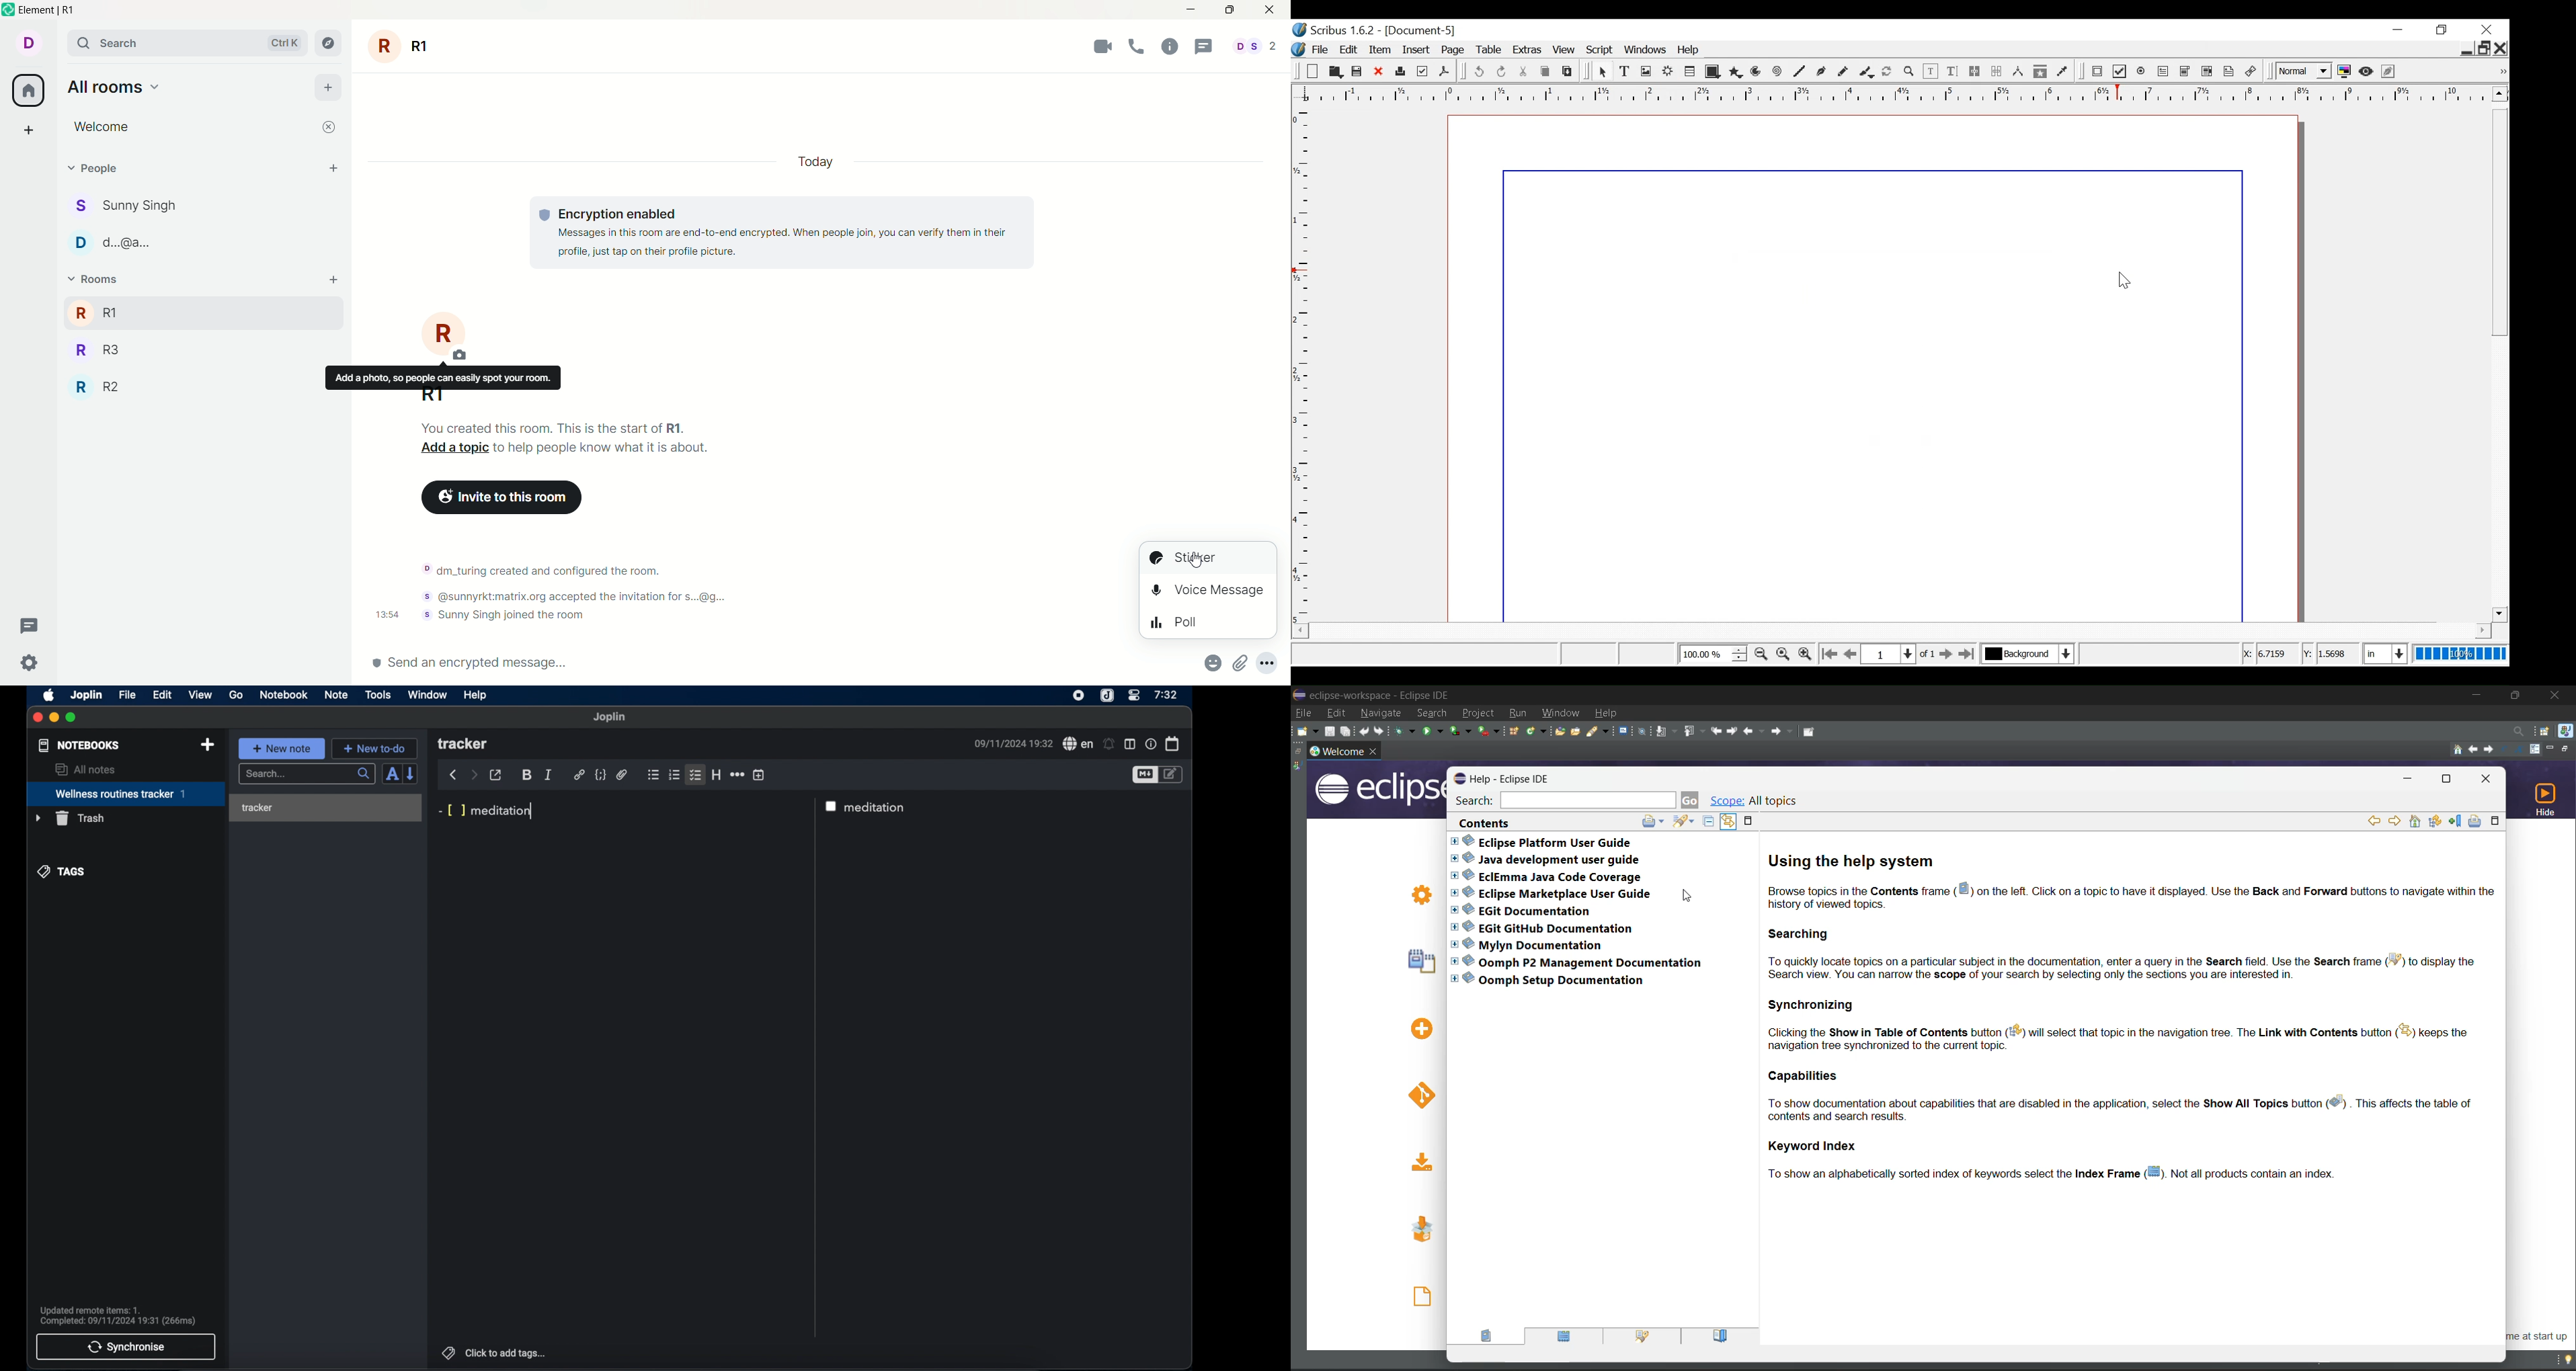 The image size is (2576, 1372). I want to click on Table, so click(1689, 72).